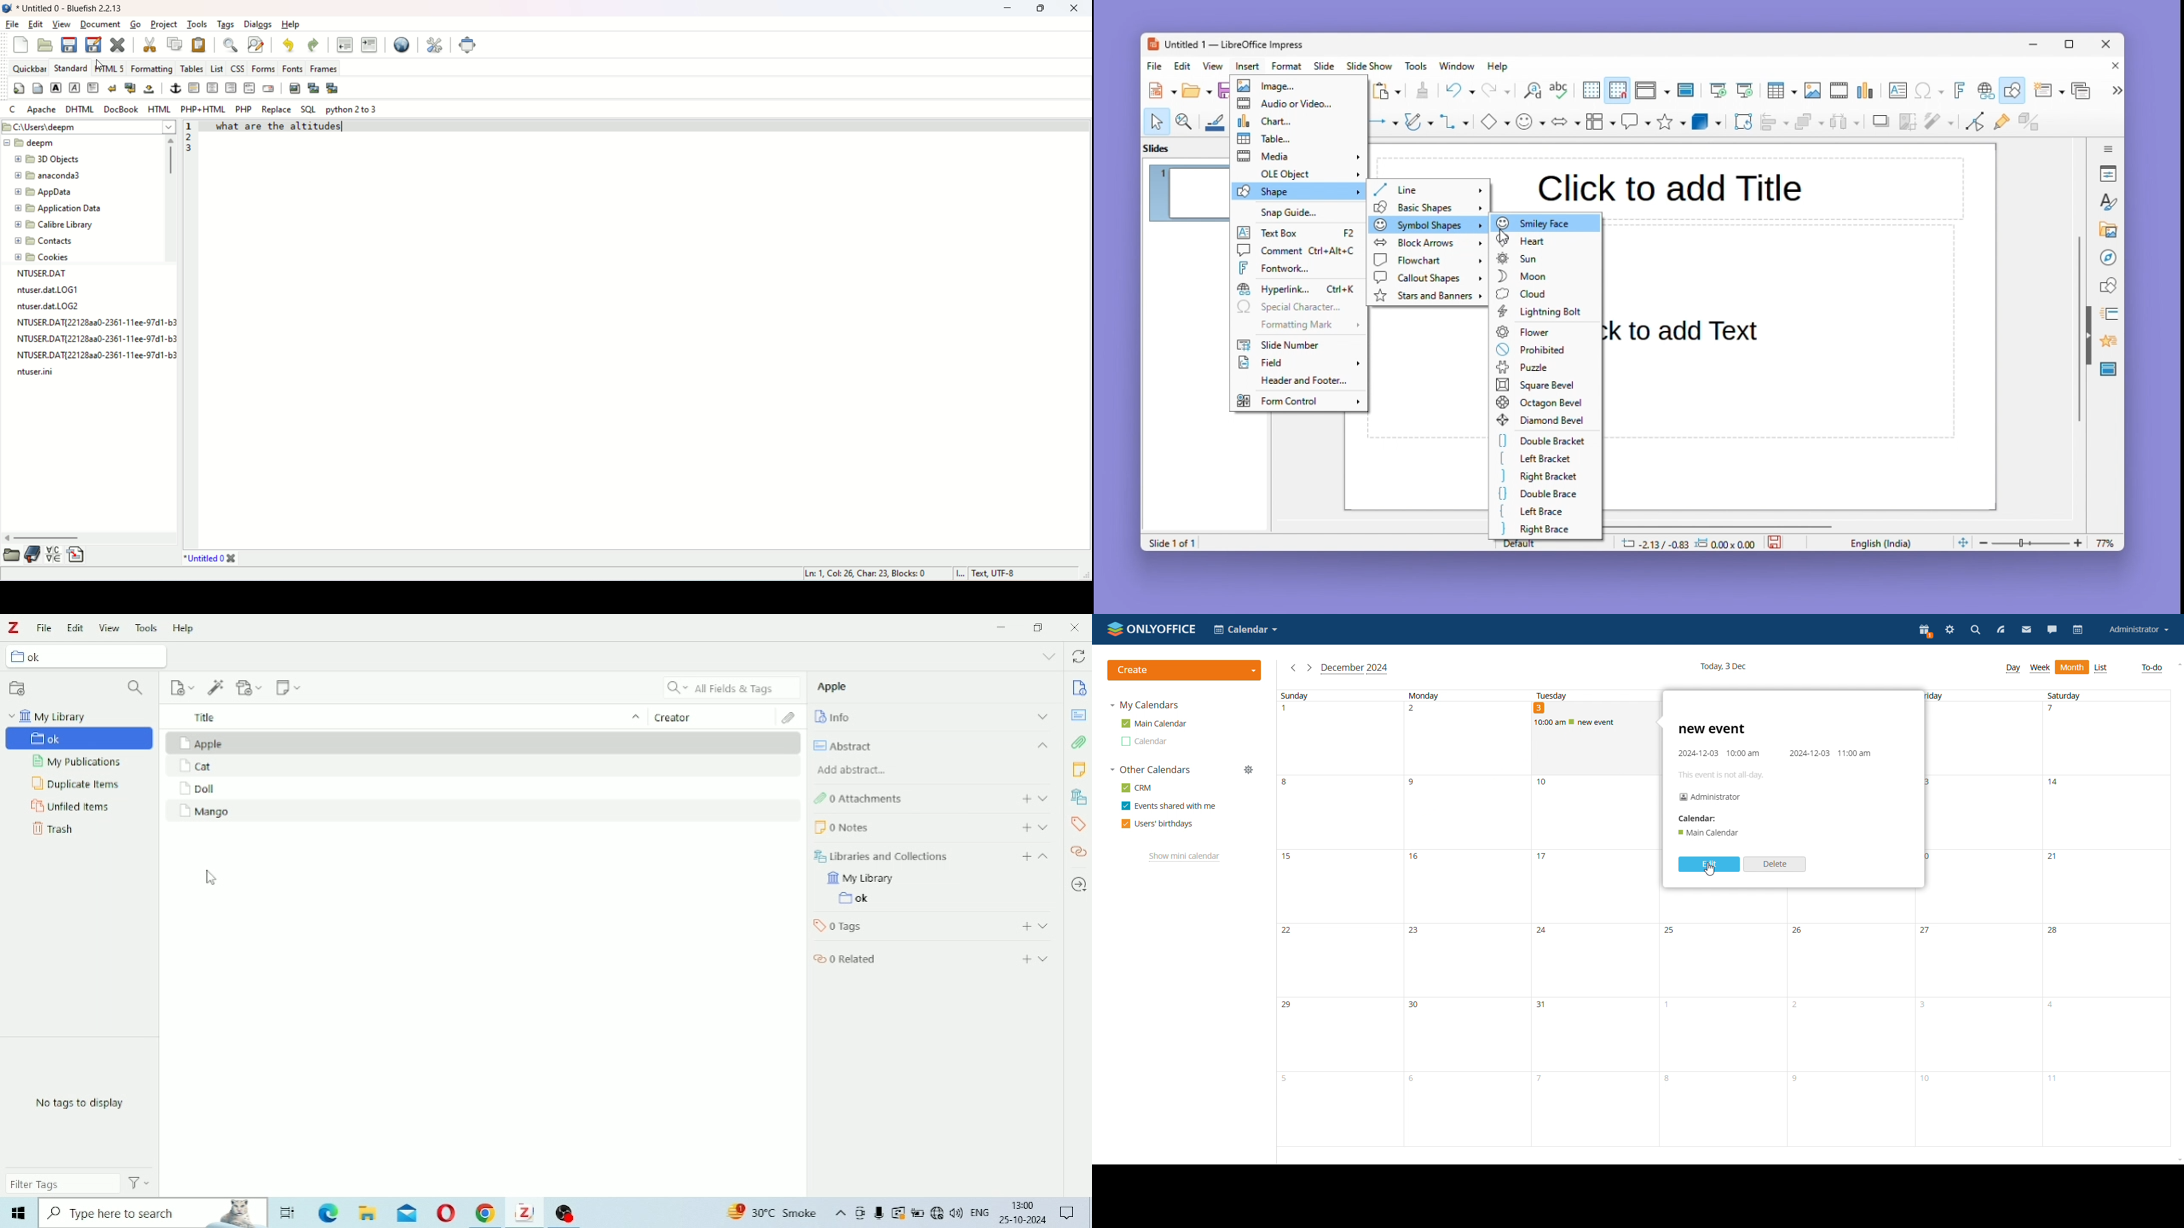 The height and width of the screenshot is (1232, 2184). What do you see at coordinates (1546, 222) in the screenshot?
I see `Smiley face` at bounding box center [1546, 222].